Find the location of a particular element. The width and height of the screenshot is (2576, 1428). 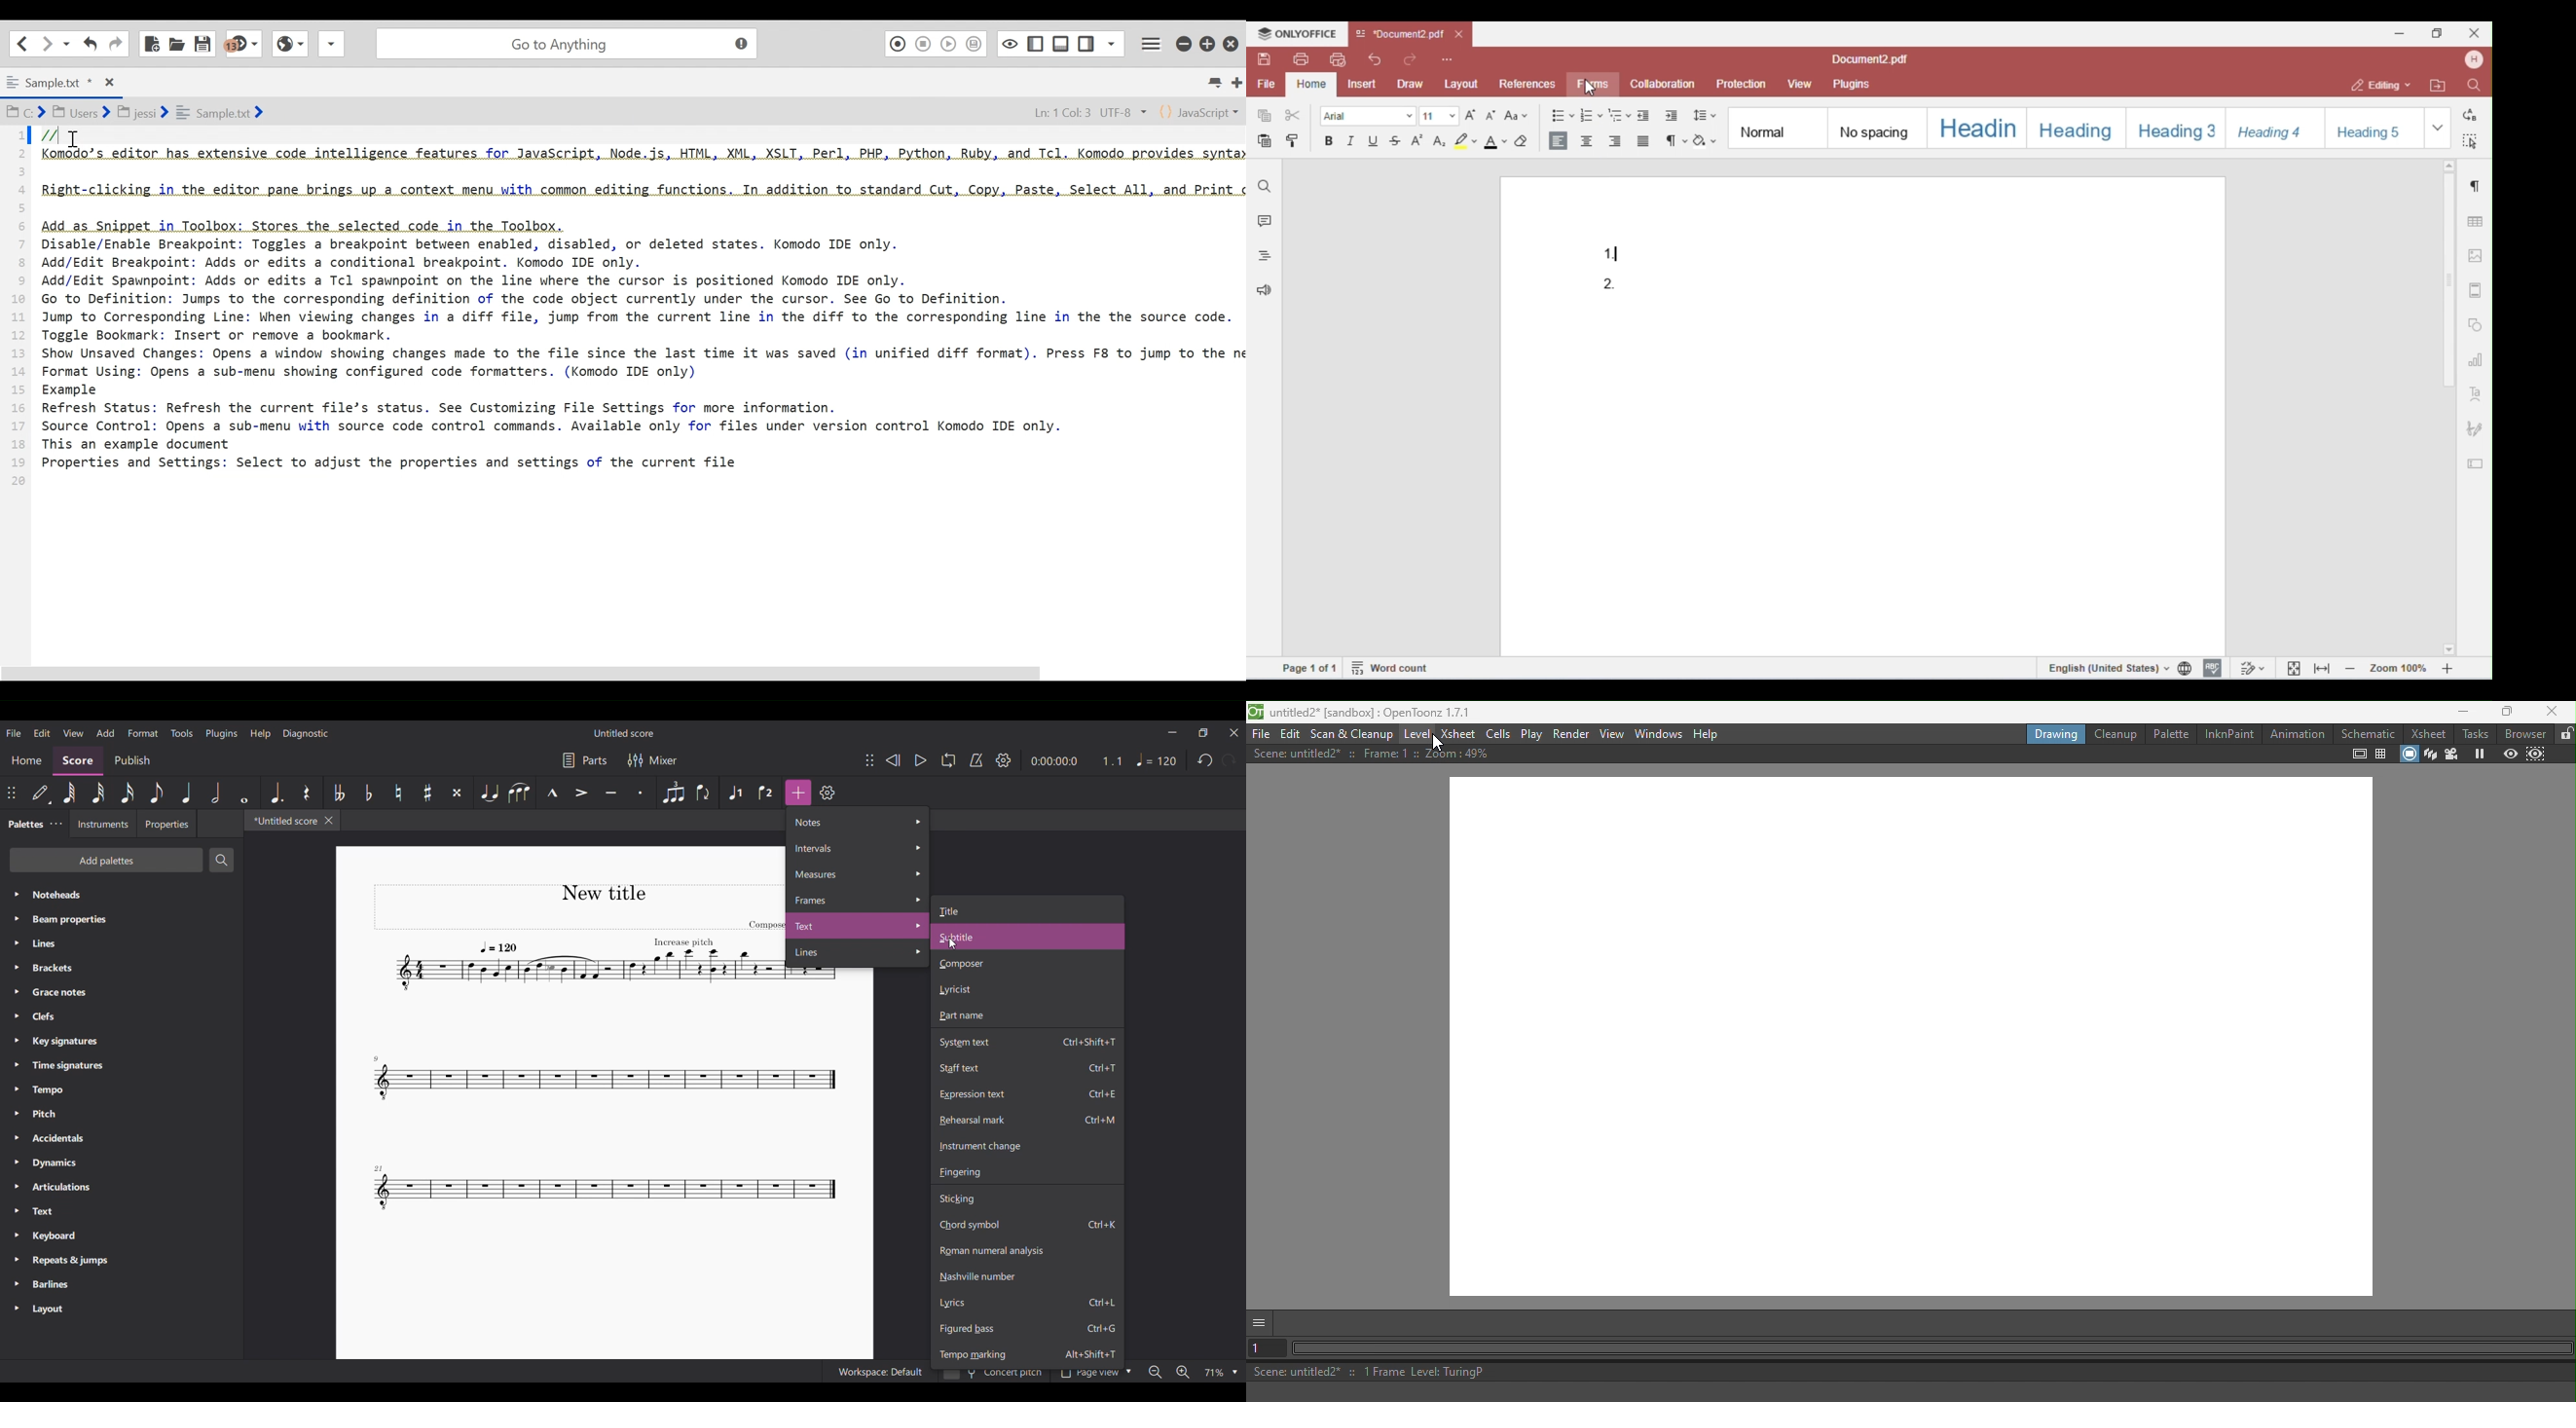

16th note is located at coordinates (127, 793).